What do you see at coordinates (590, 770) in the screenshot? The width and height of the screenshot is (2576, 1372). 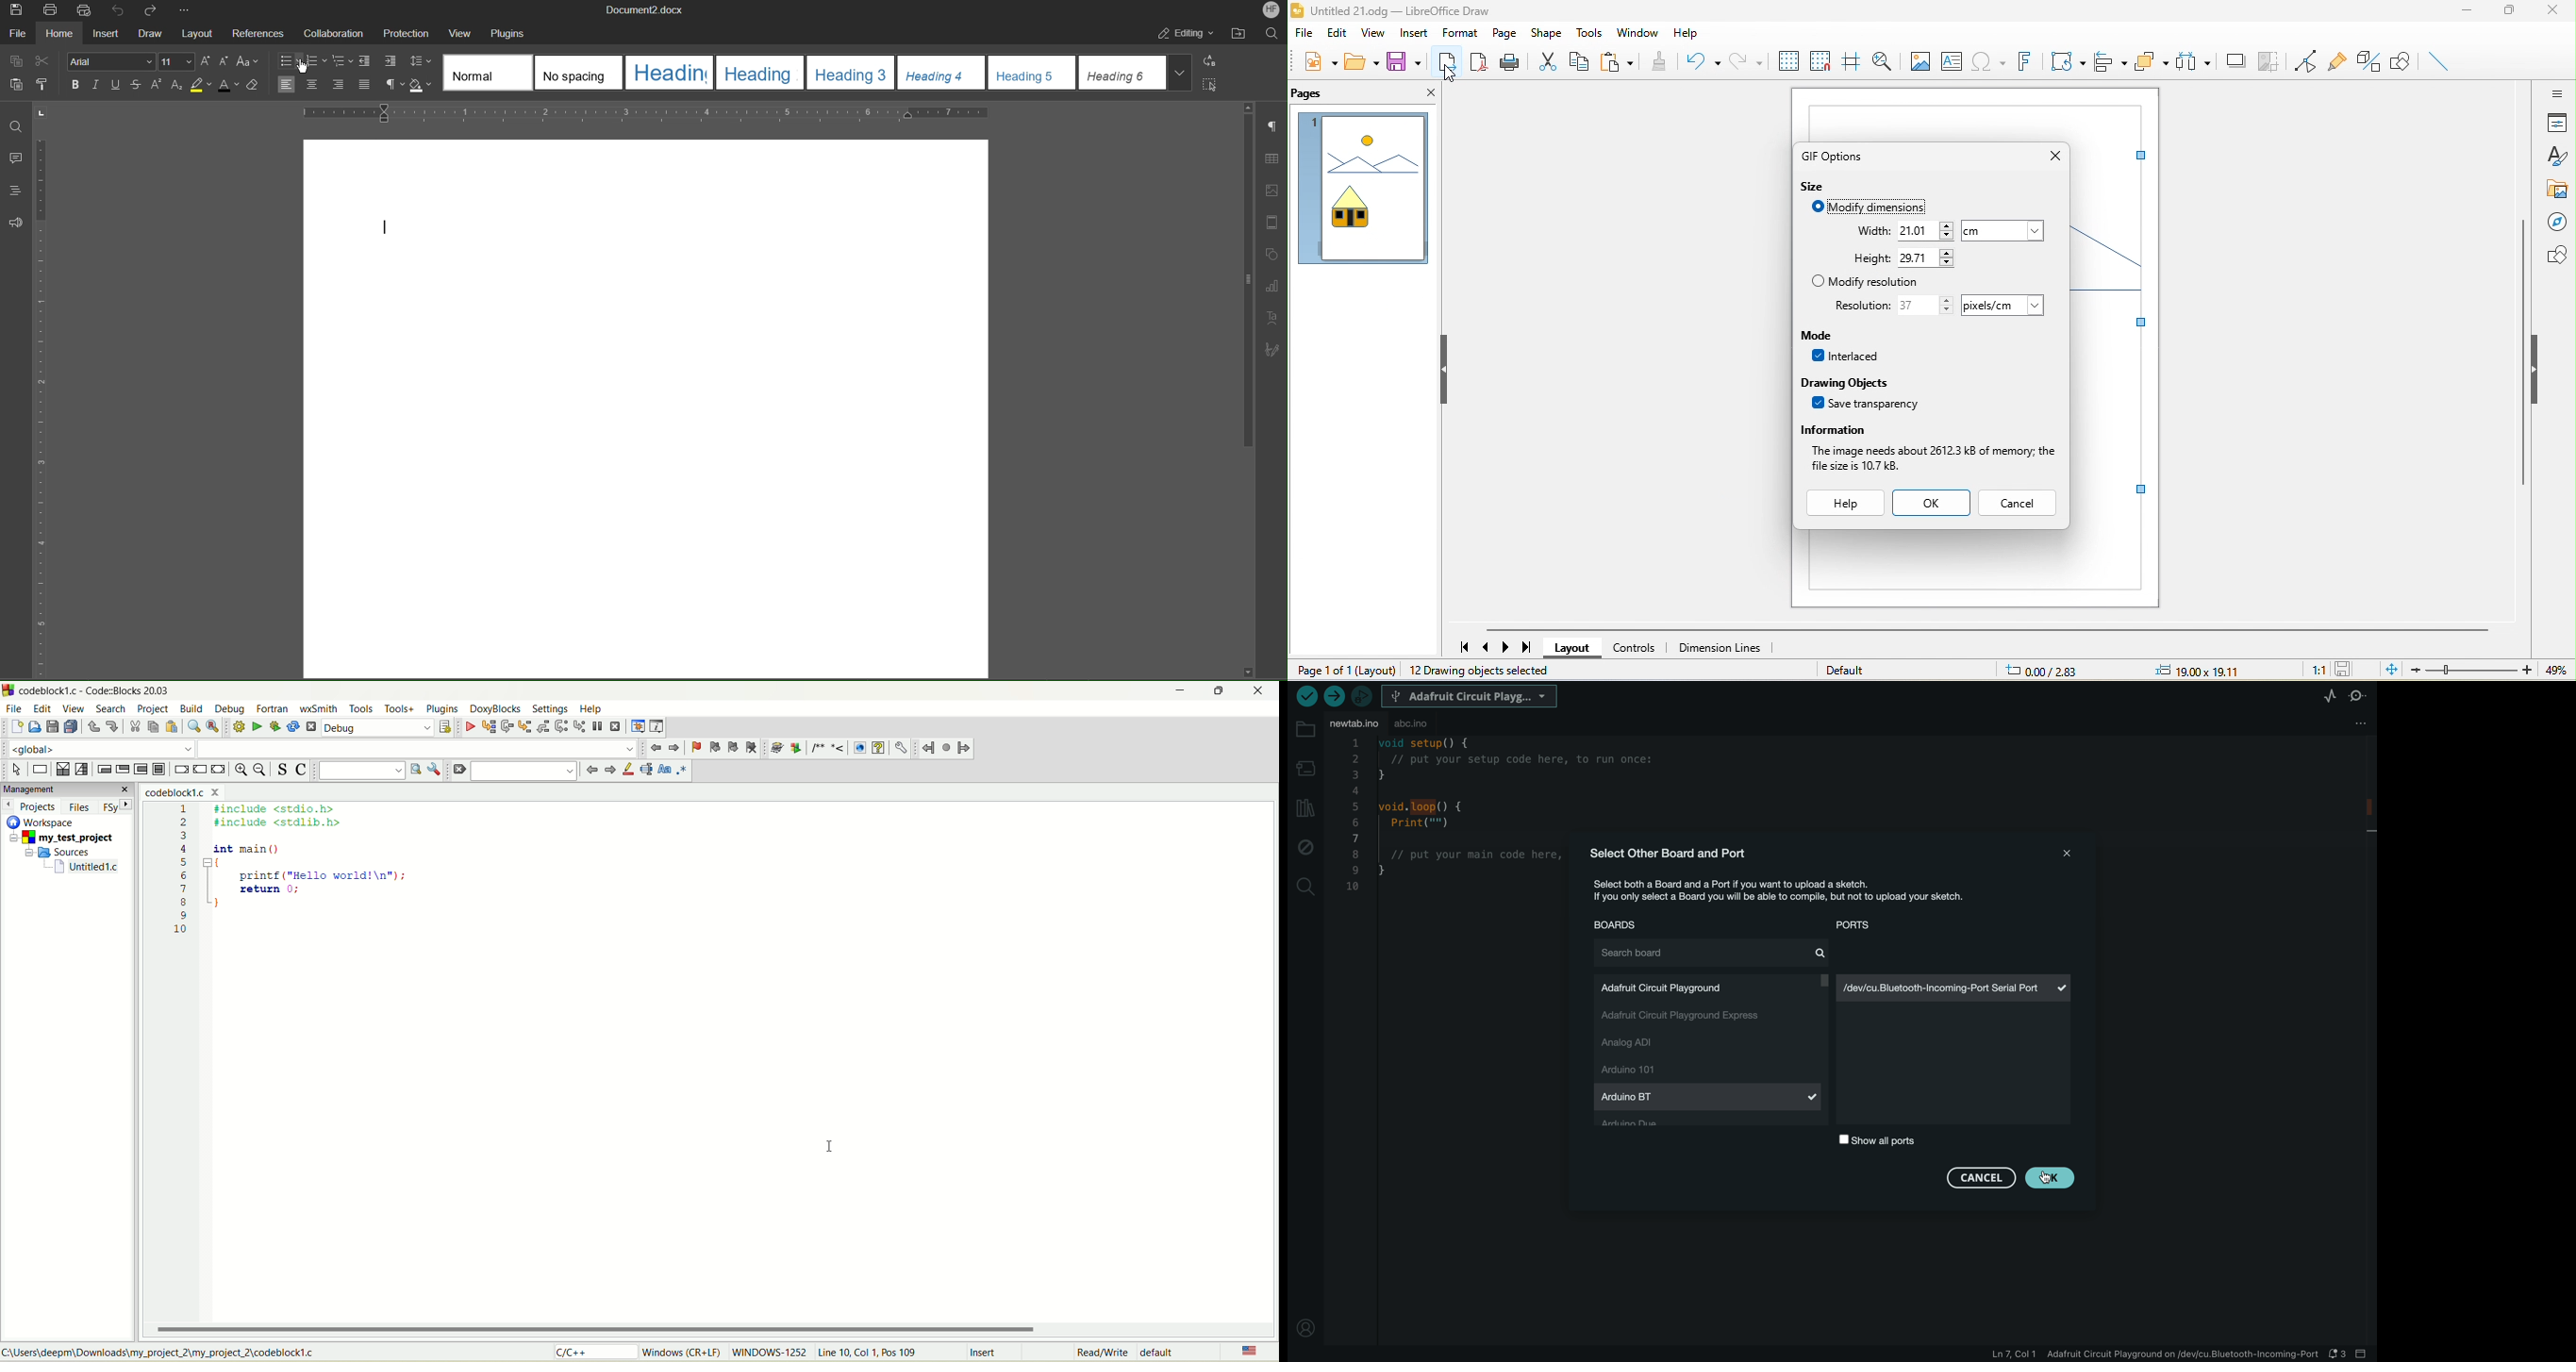 I see `jump back` at bounding box center [590, 770].